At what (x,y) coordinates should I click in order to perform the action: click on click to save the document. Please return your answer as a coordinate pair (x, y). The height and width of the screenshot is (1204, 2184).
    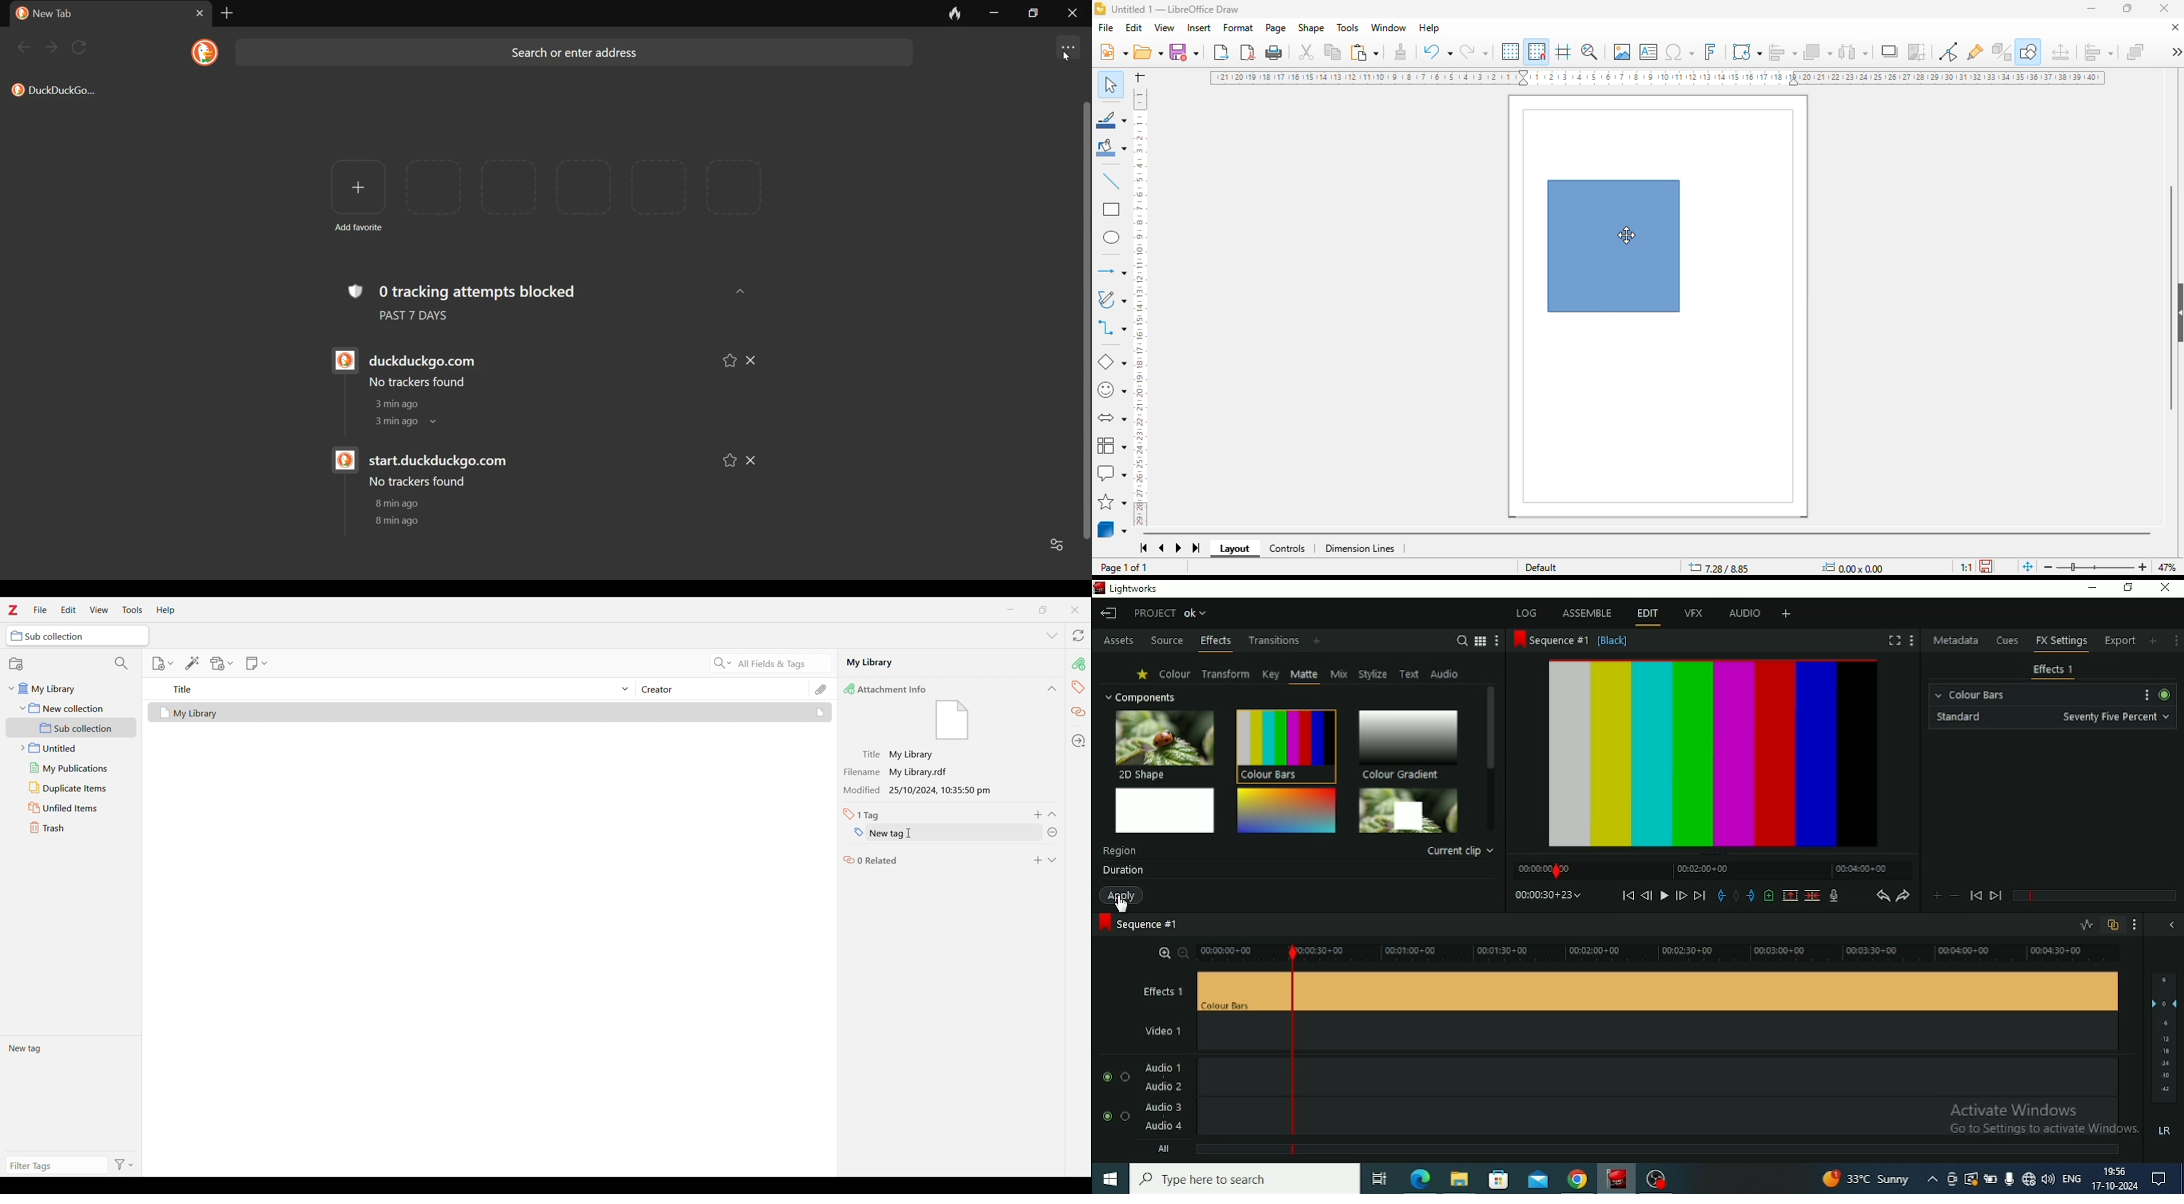
    Looking at the image, I should click on (1986, 566).